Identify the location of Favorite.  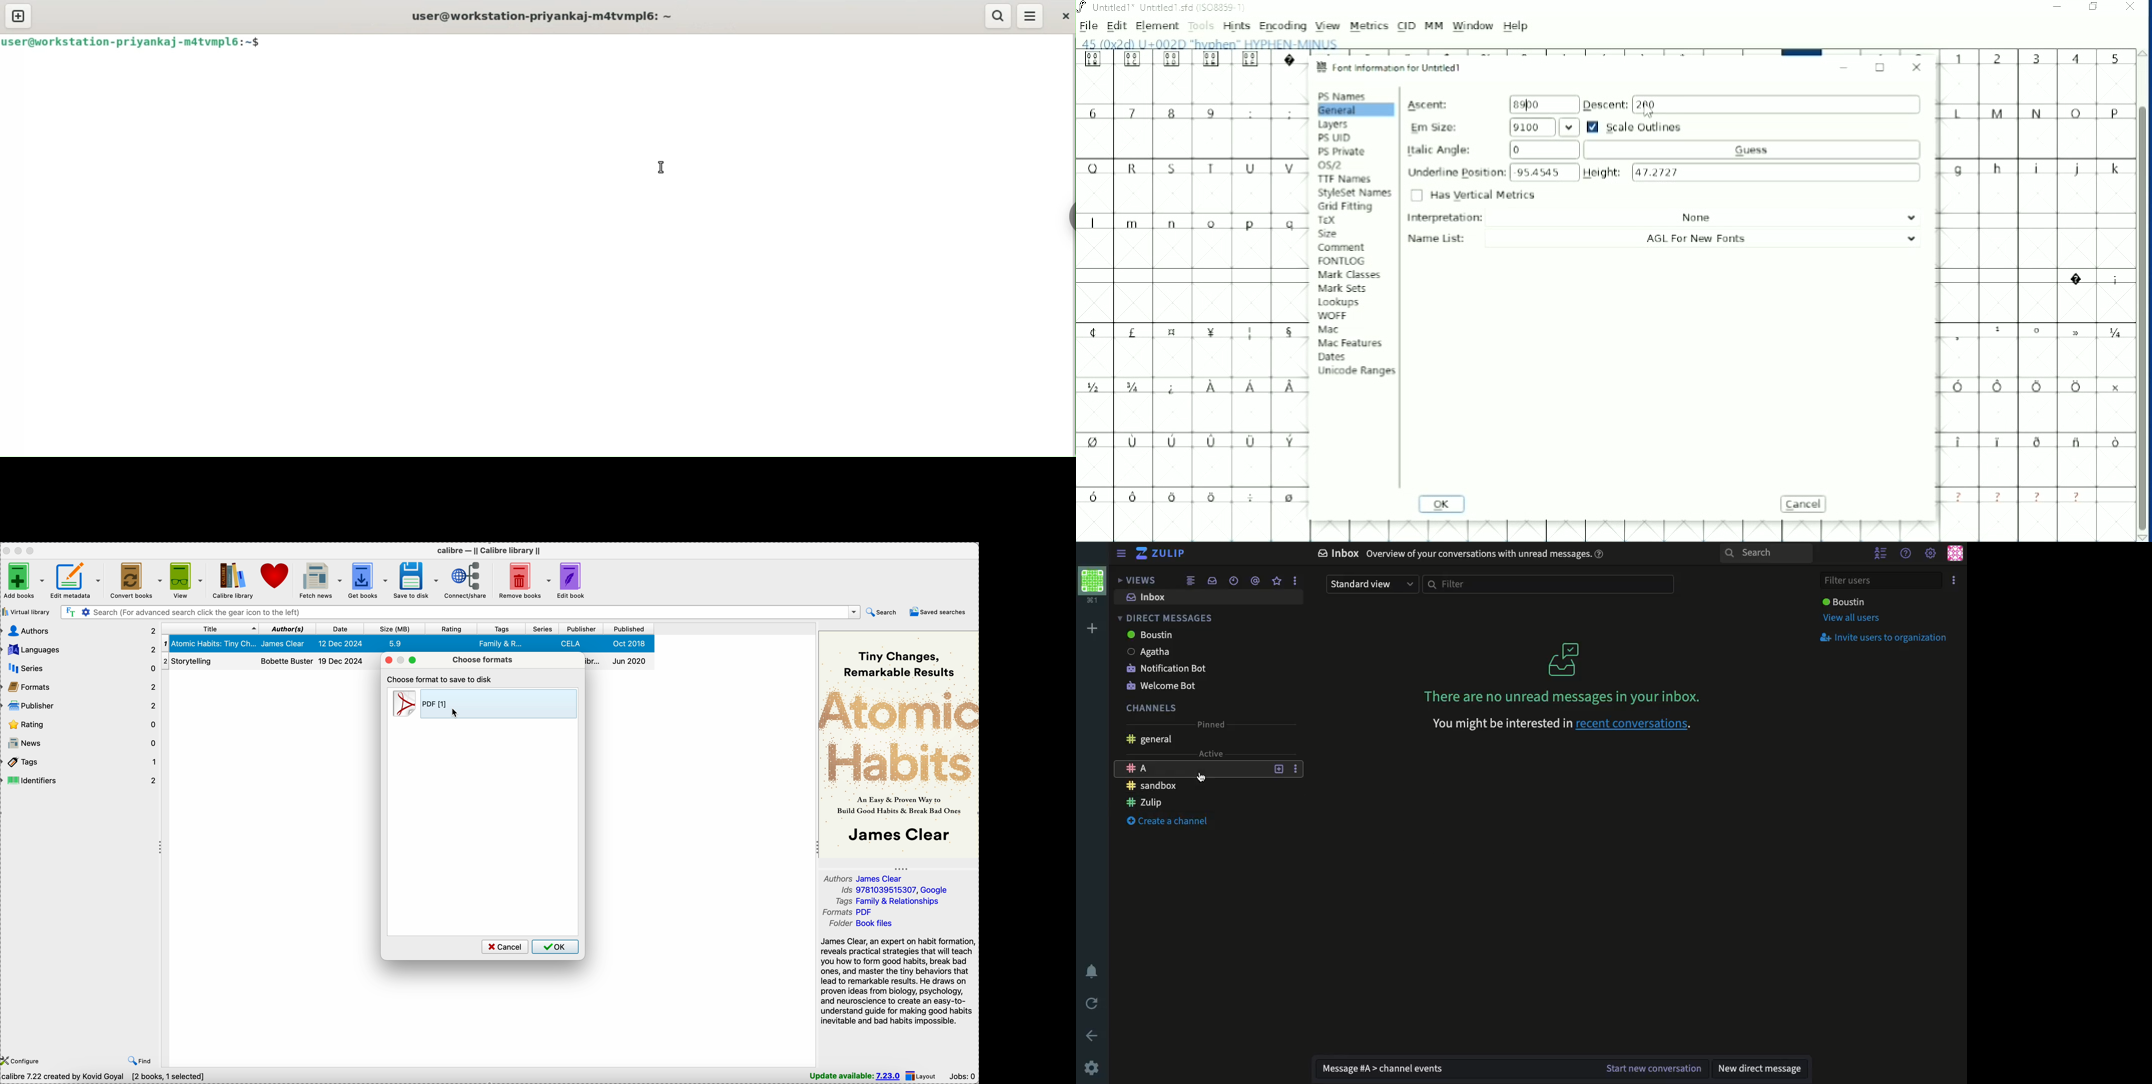
(1277, 581).